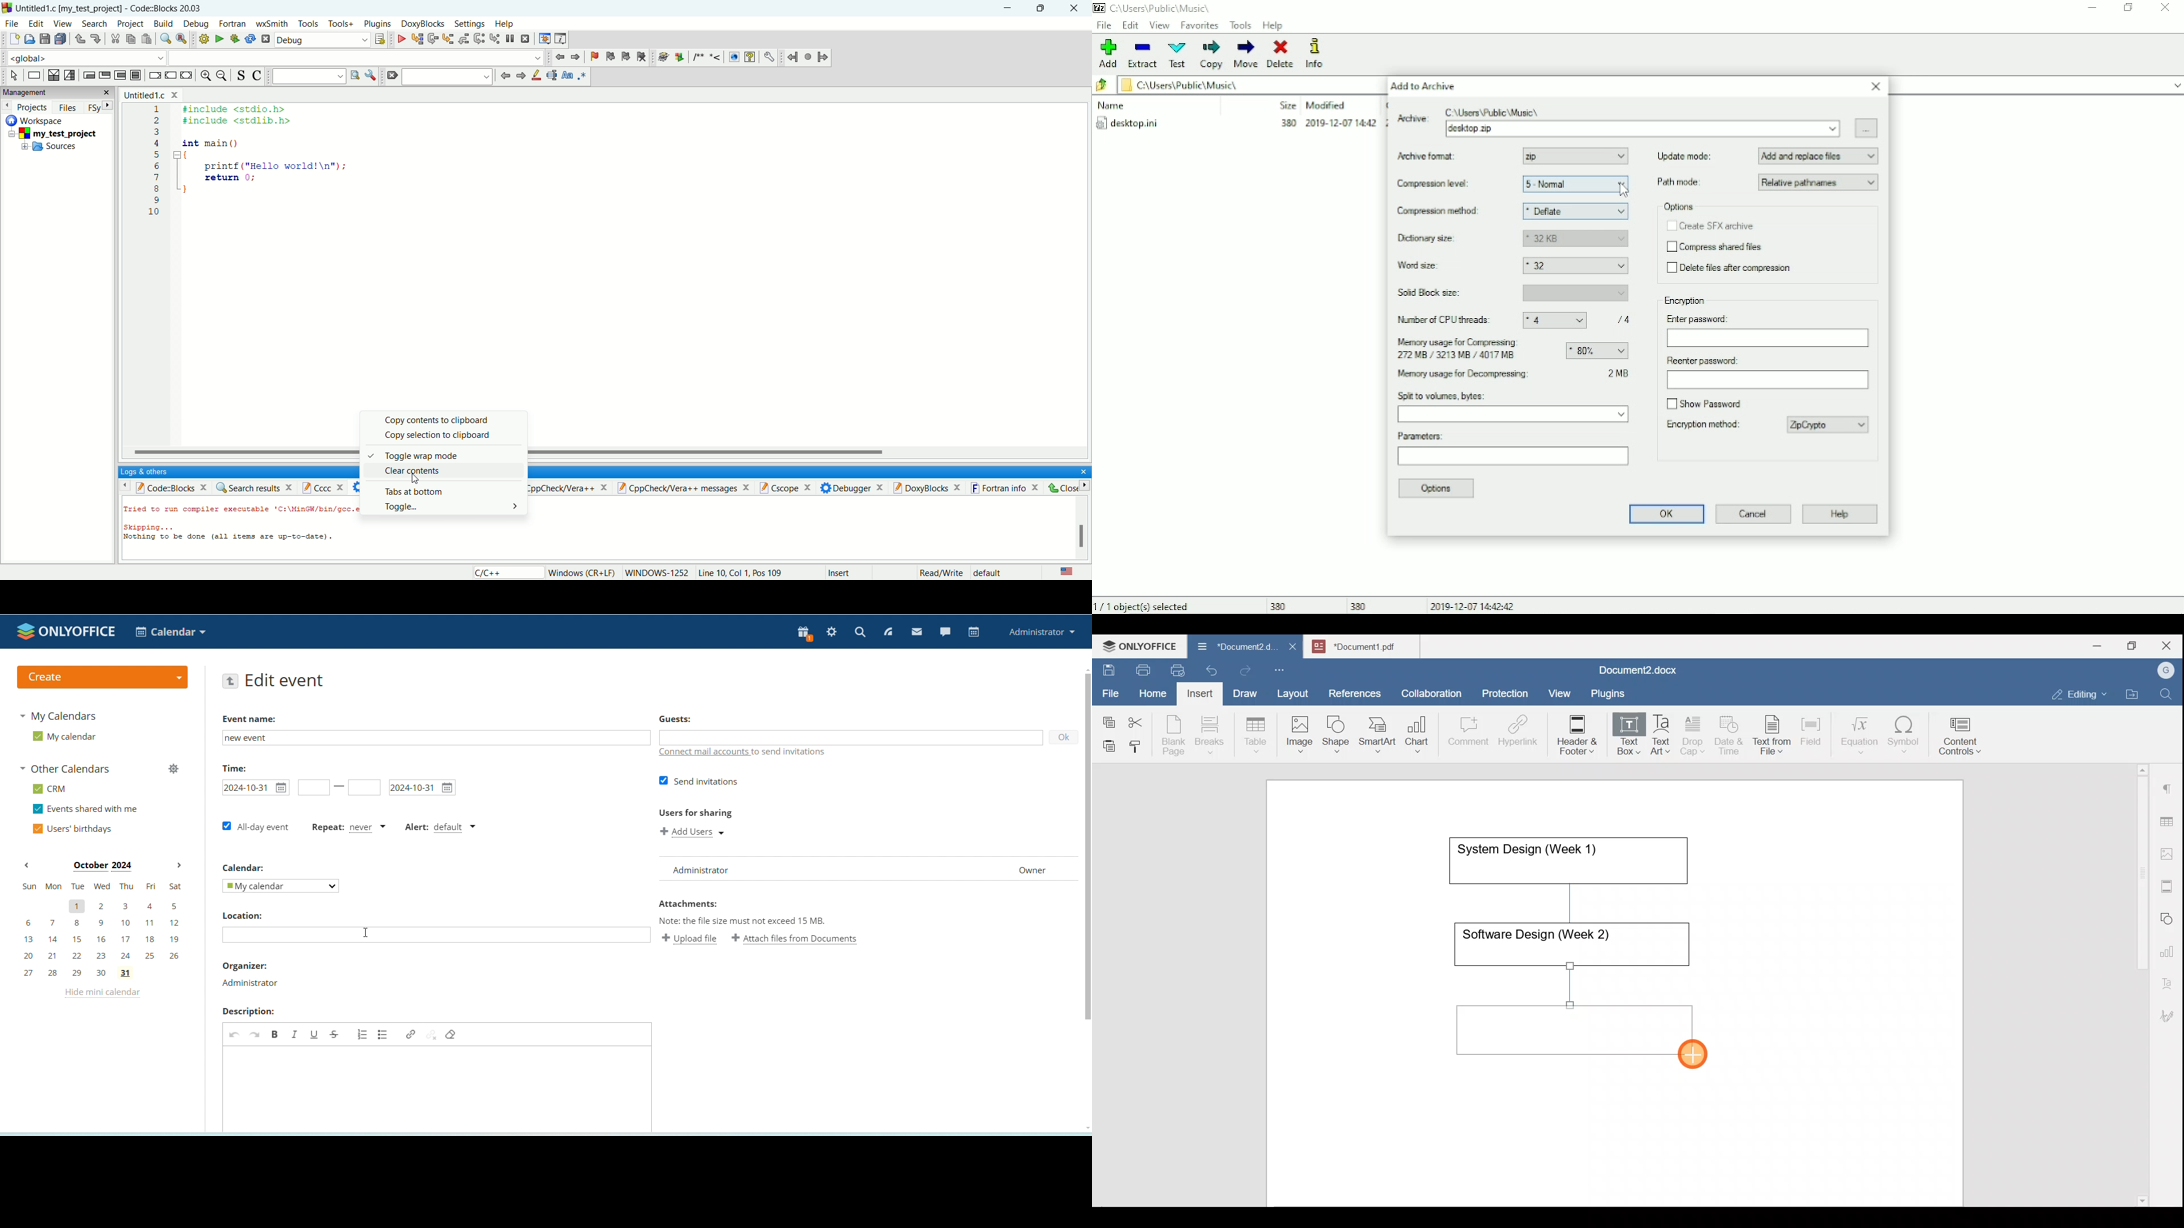 This screenshot has width=2184, height=1232. I want to click on edit event name, so click(435, 737).